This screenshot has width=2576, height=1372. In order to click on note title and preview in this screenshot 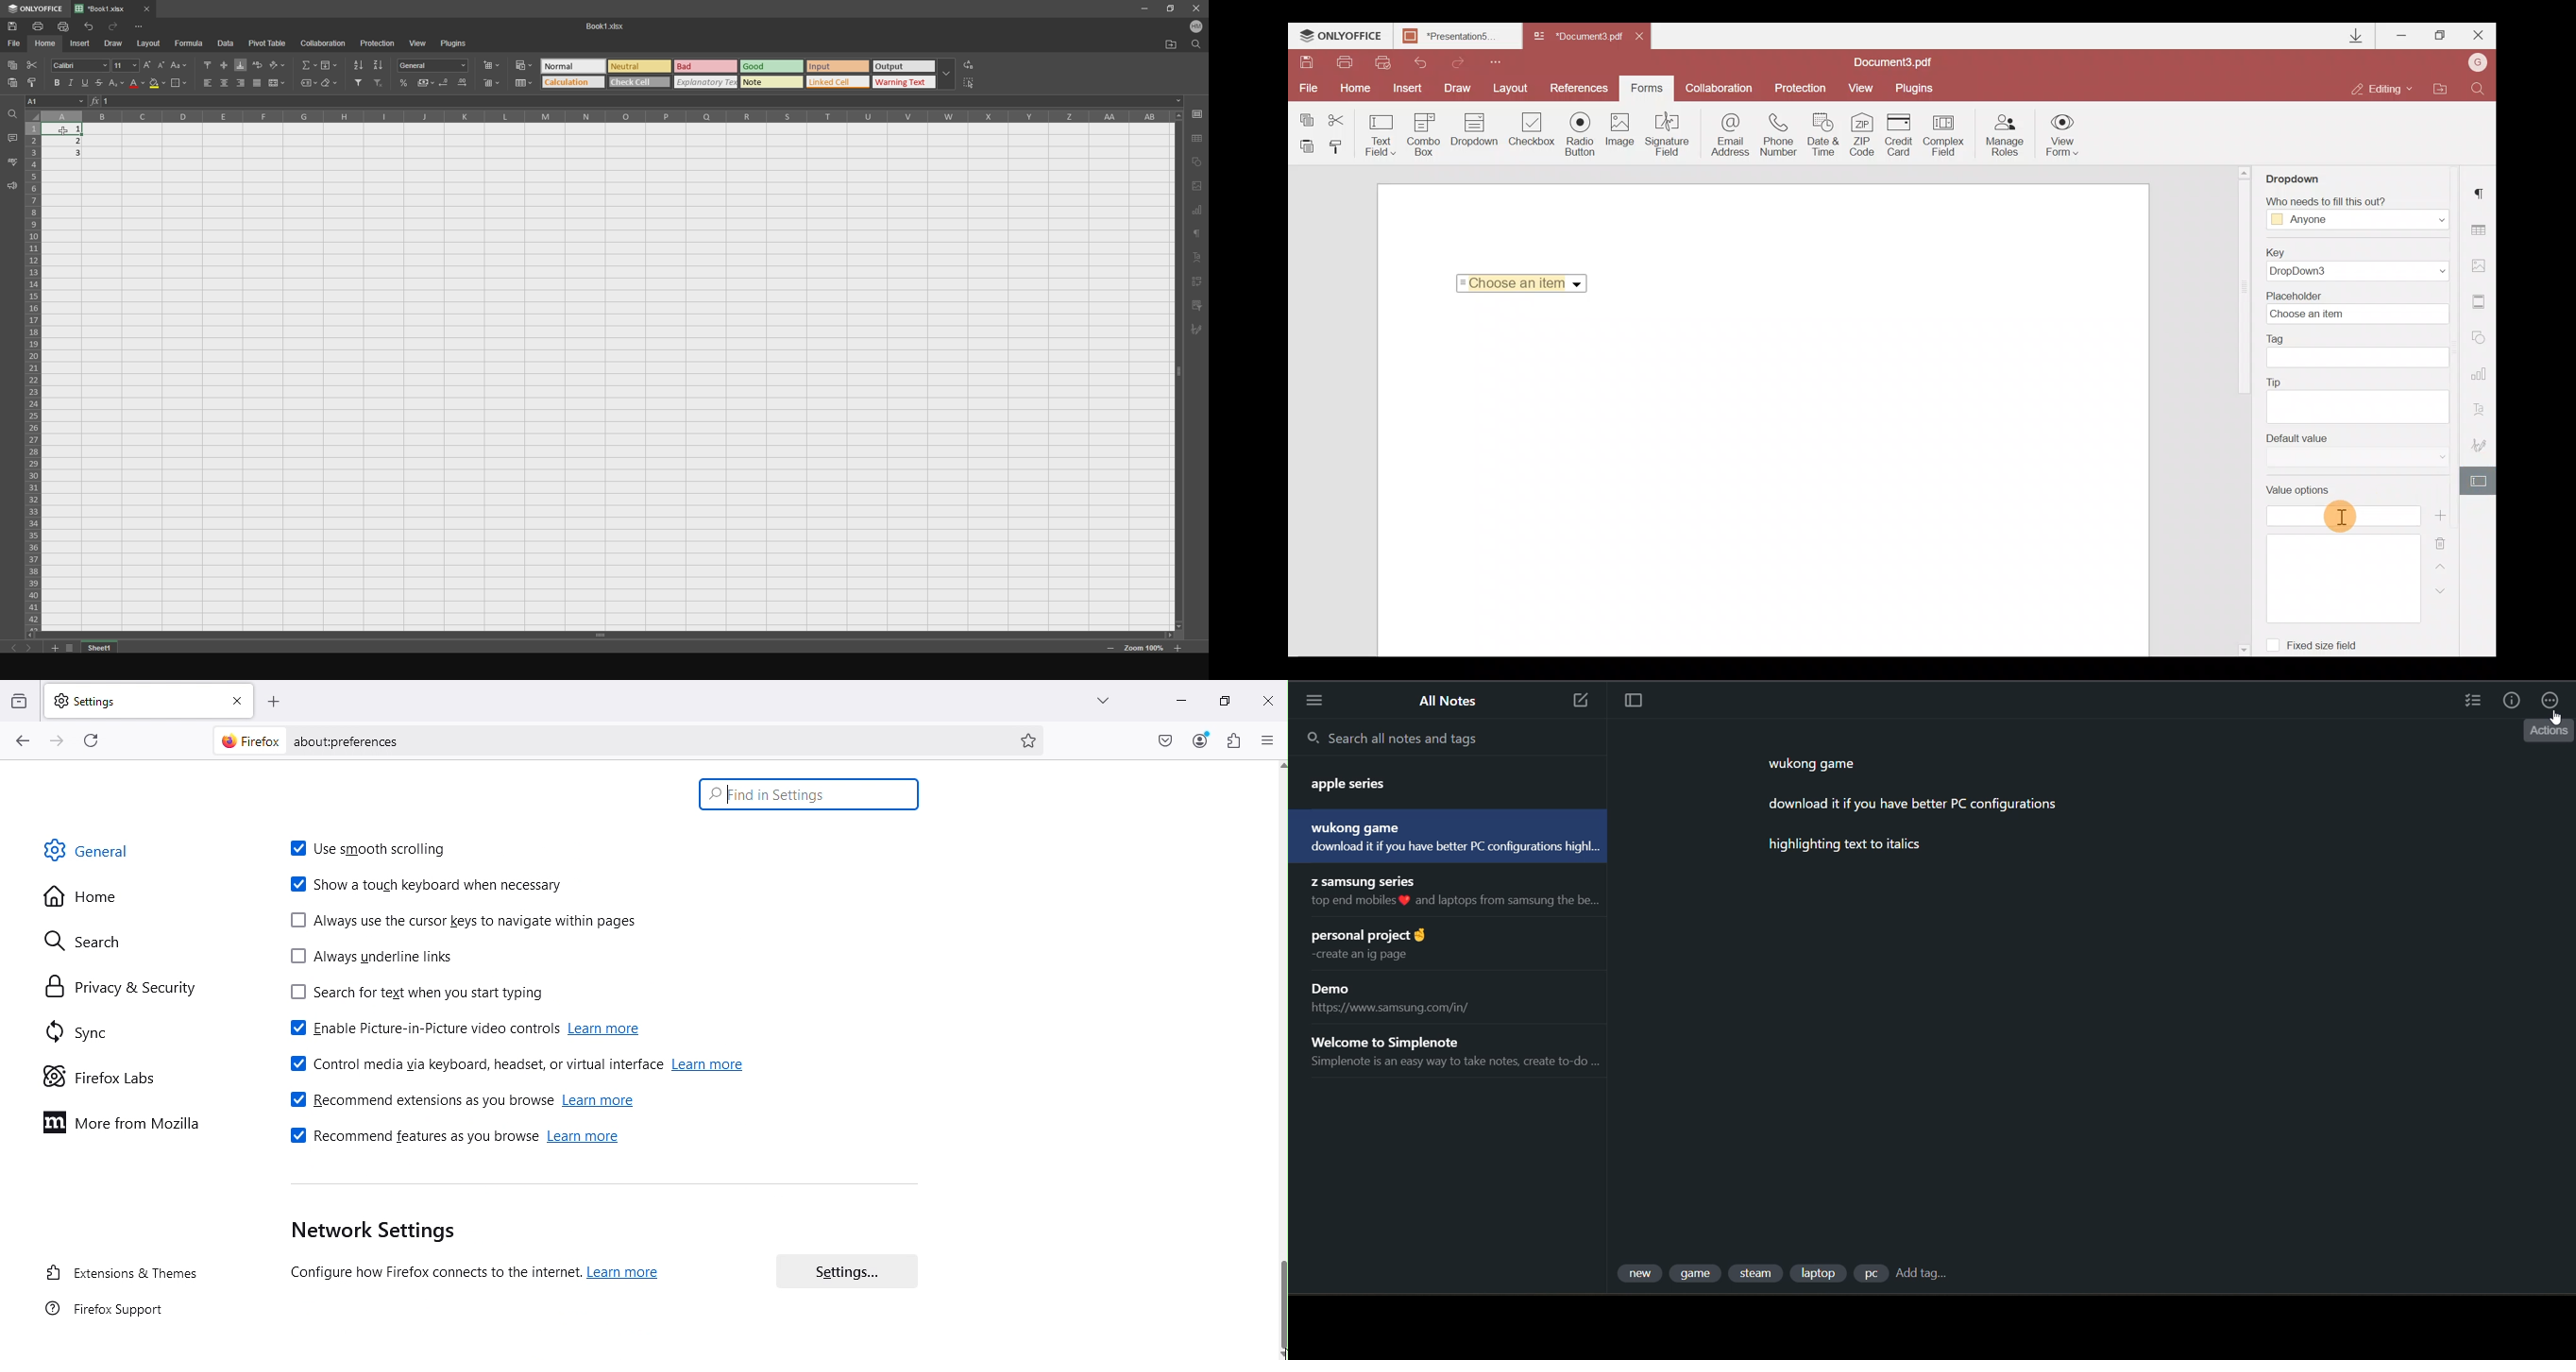, I will do `click(1452, 1051)`.